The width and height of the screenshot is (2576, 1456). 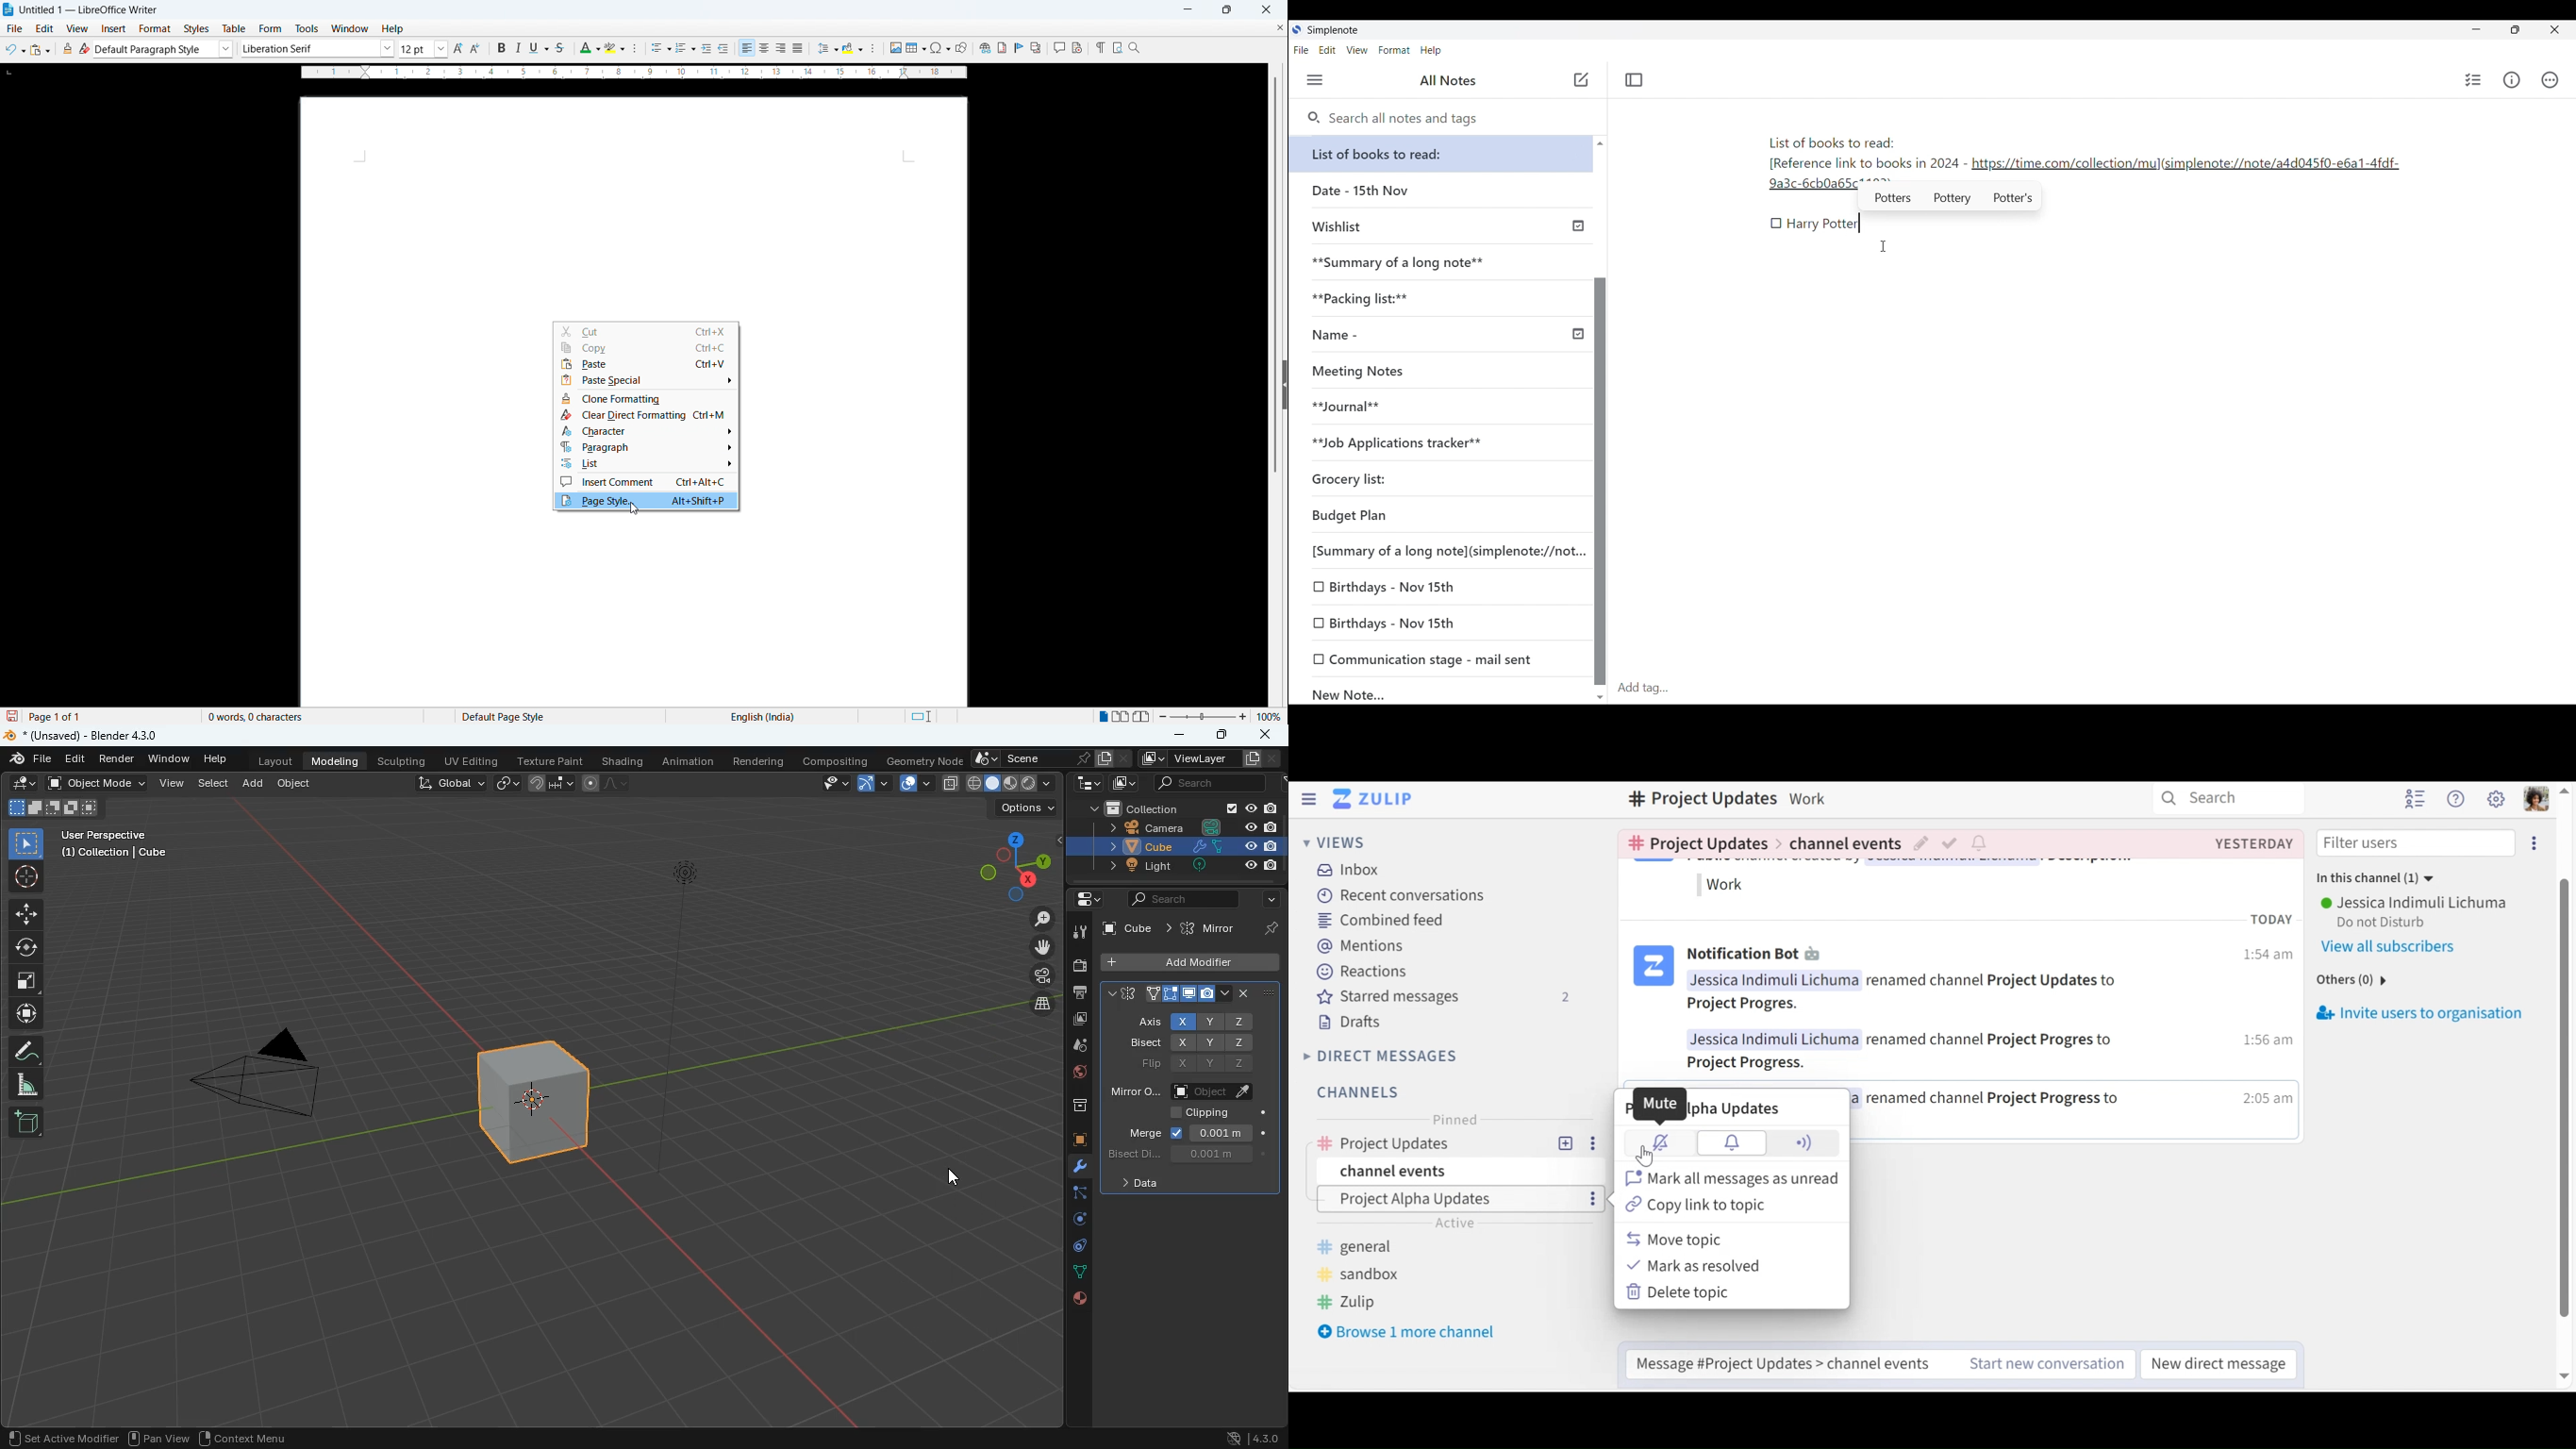 What do you see at coordinates (2538, 798) in the screenshot?
I see `Personal menu` at bounding box center [2538, 798].